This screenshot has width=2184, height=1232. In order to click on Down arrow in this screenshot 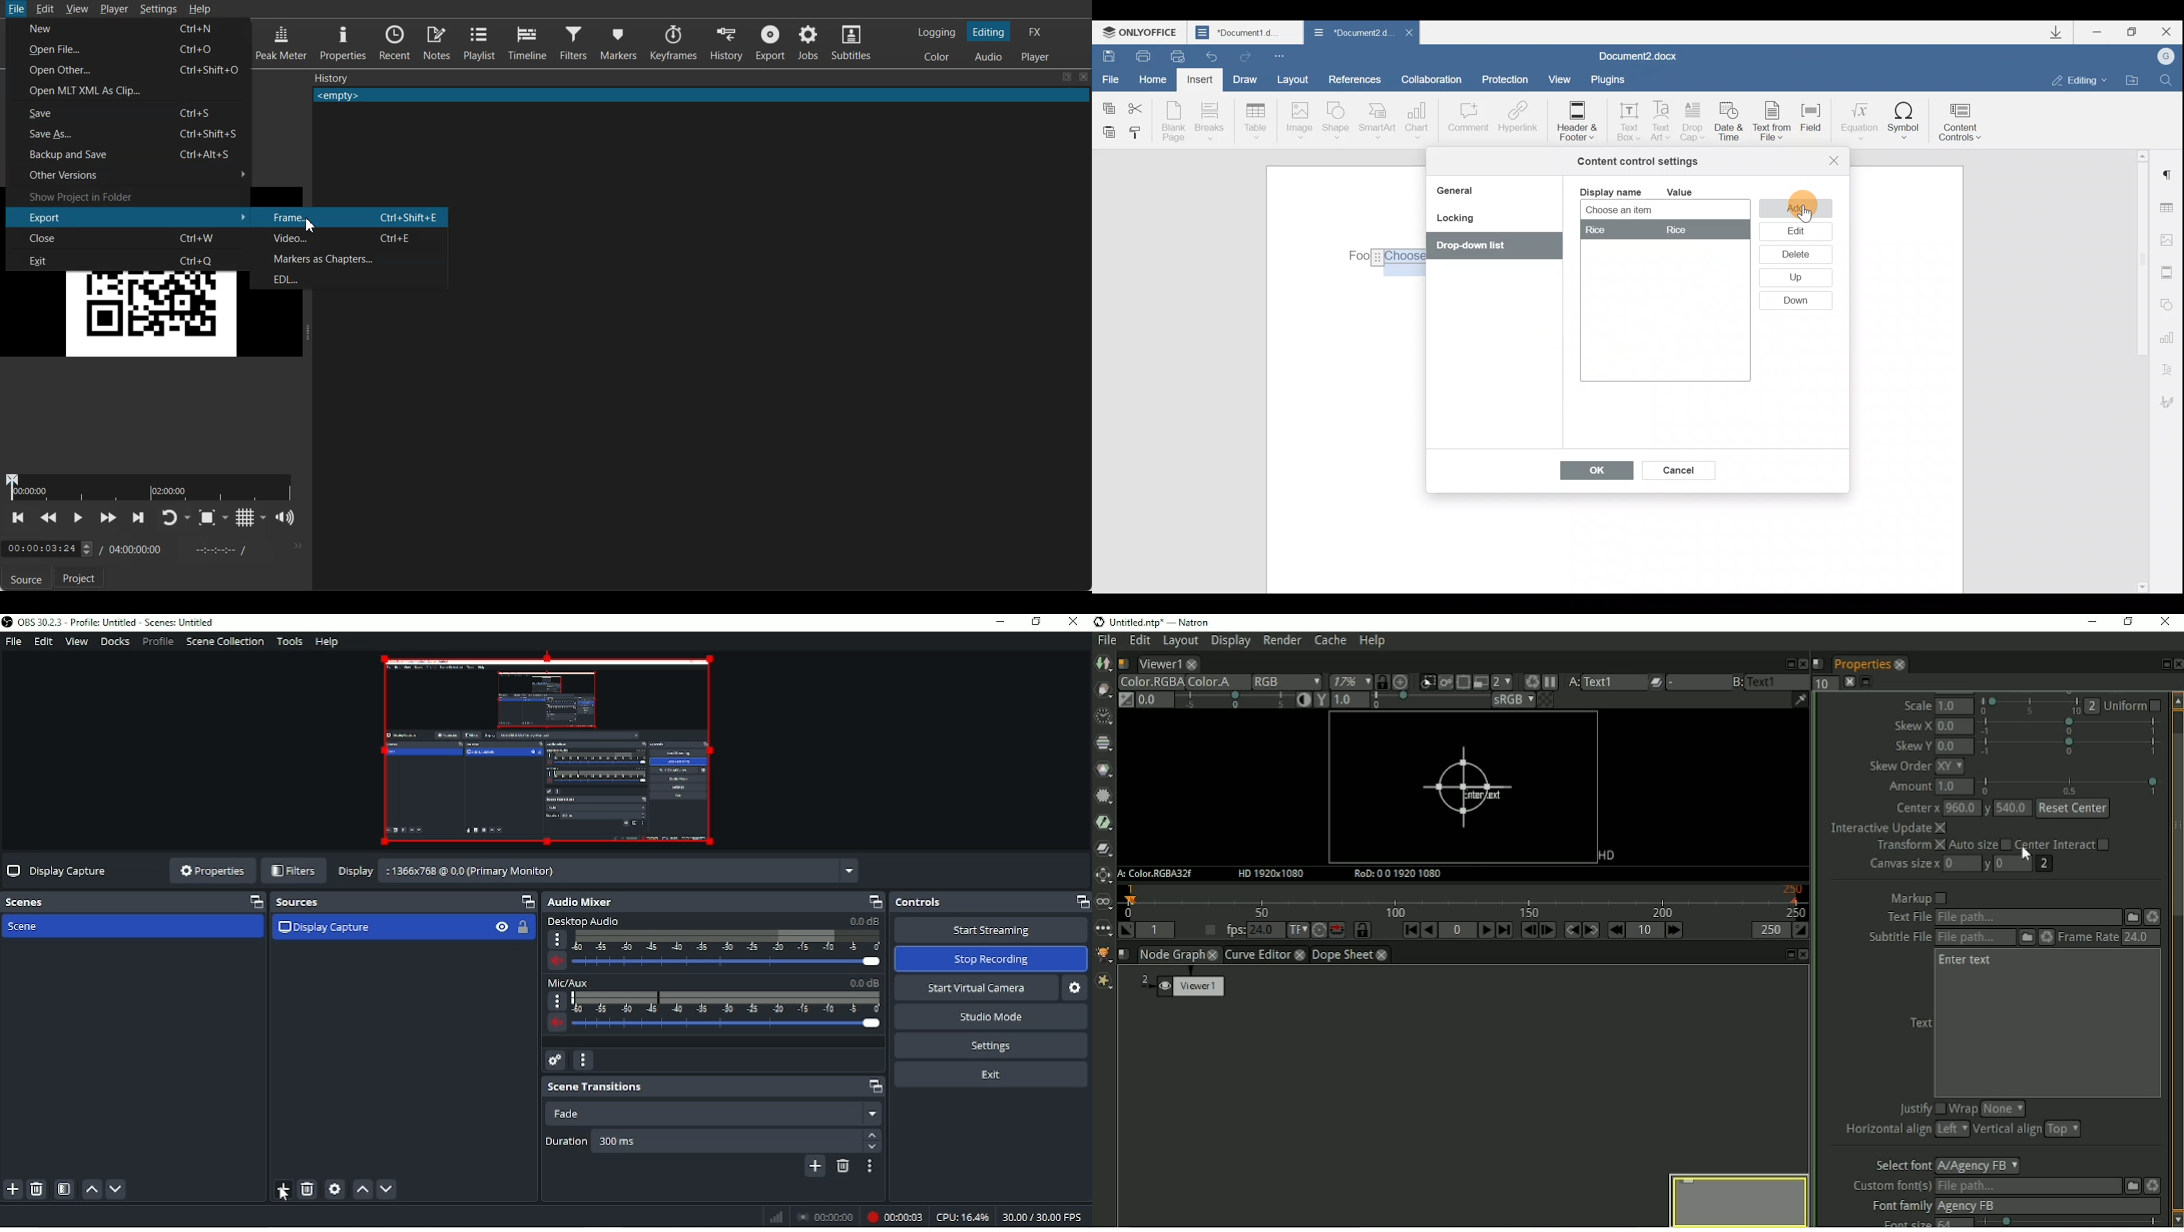, I will do `click(873, 1149)`.